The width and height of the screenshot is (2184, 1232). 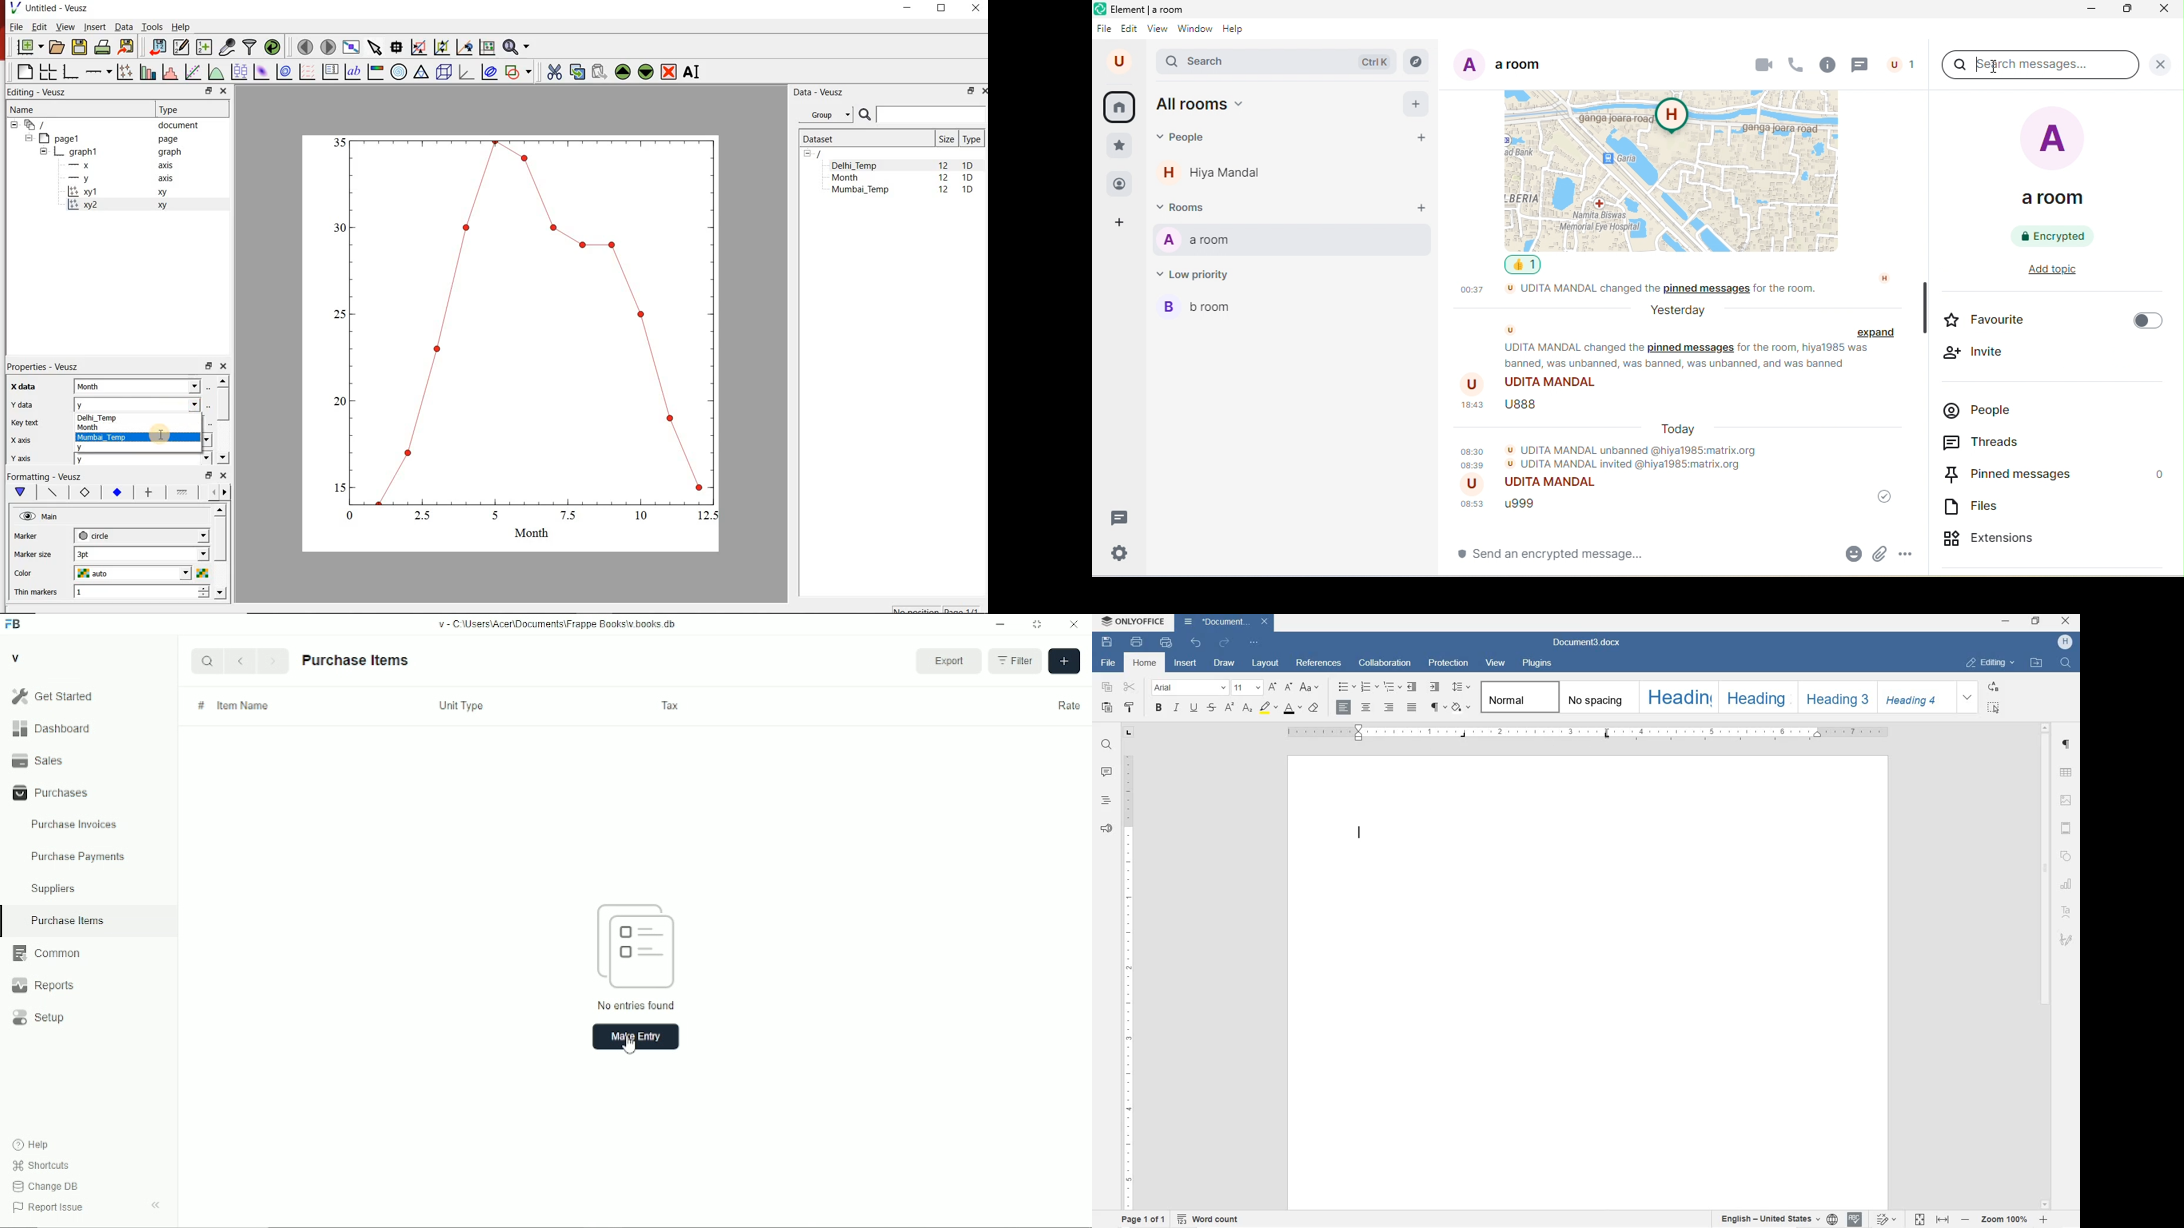 What do you see at coordinates (74, 825) in the screenshot?
I see `purchase invoices` at bounding box center [74, 825].